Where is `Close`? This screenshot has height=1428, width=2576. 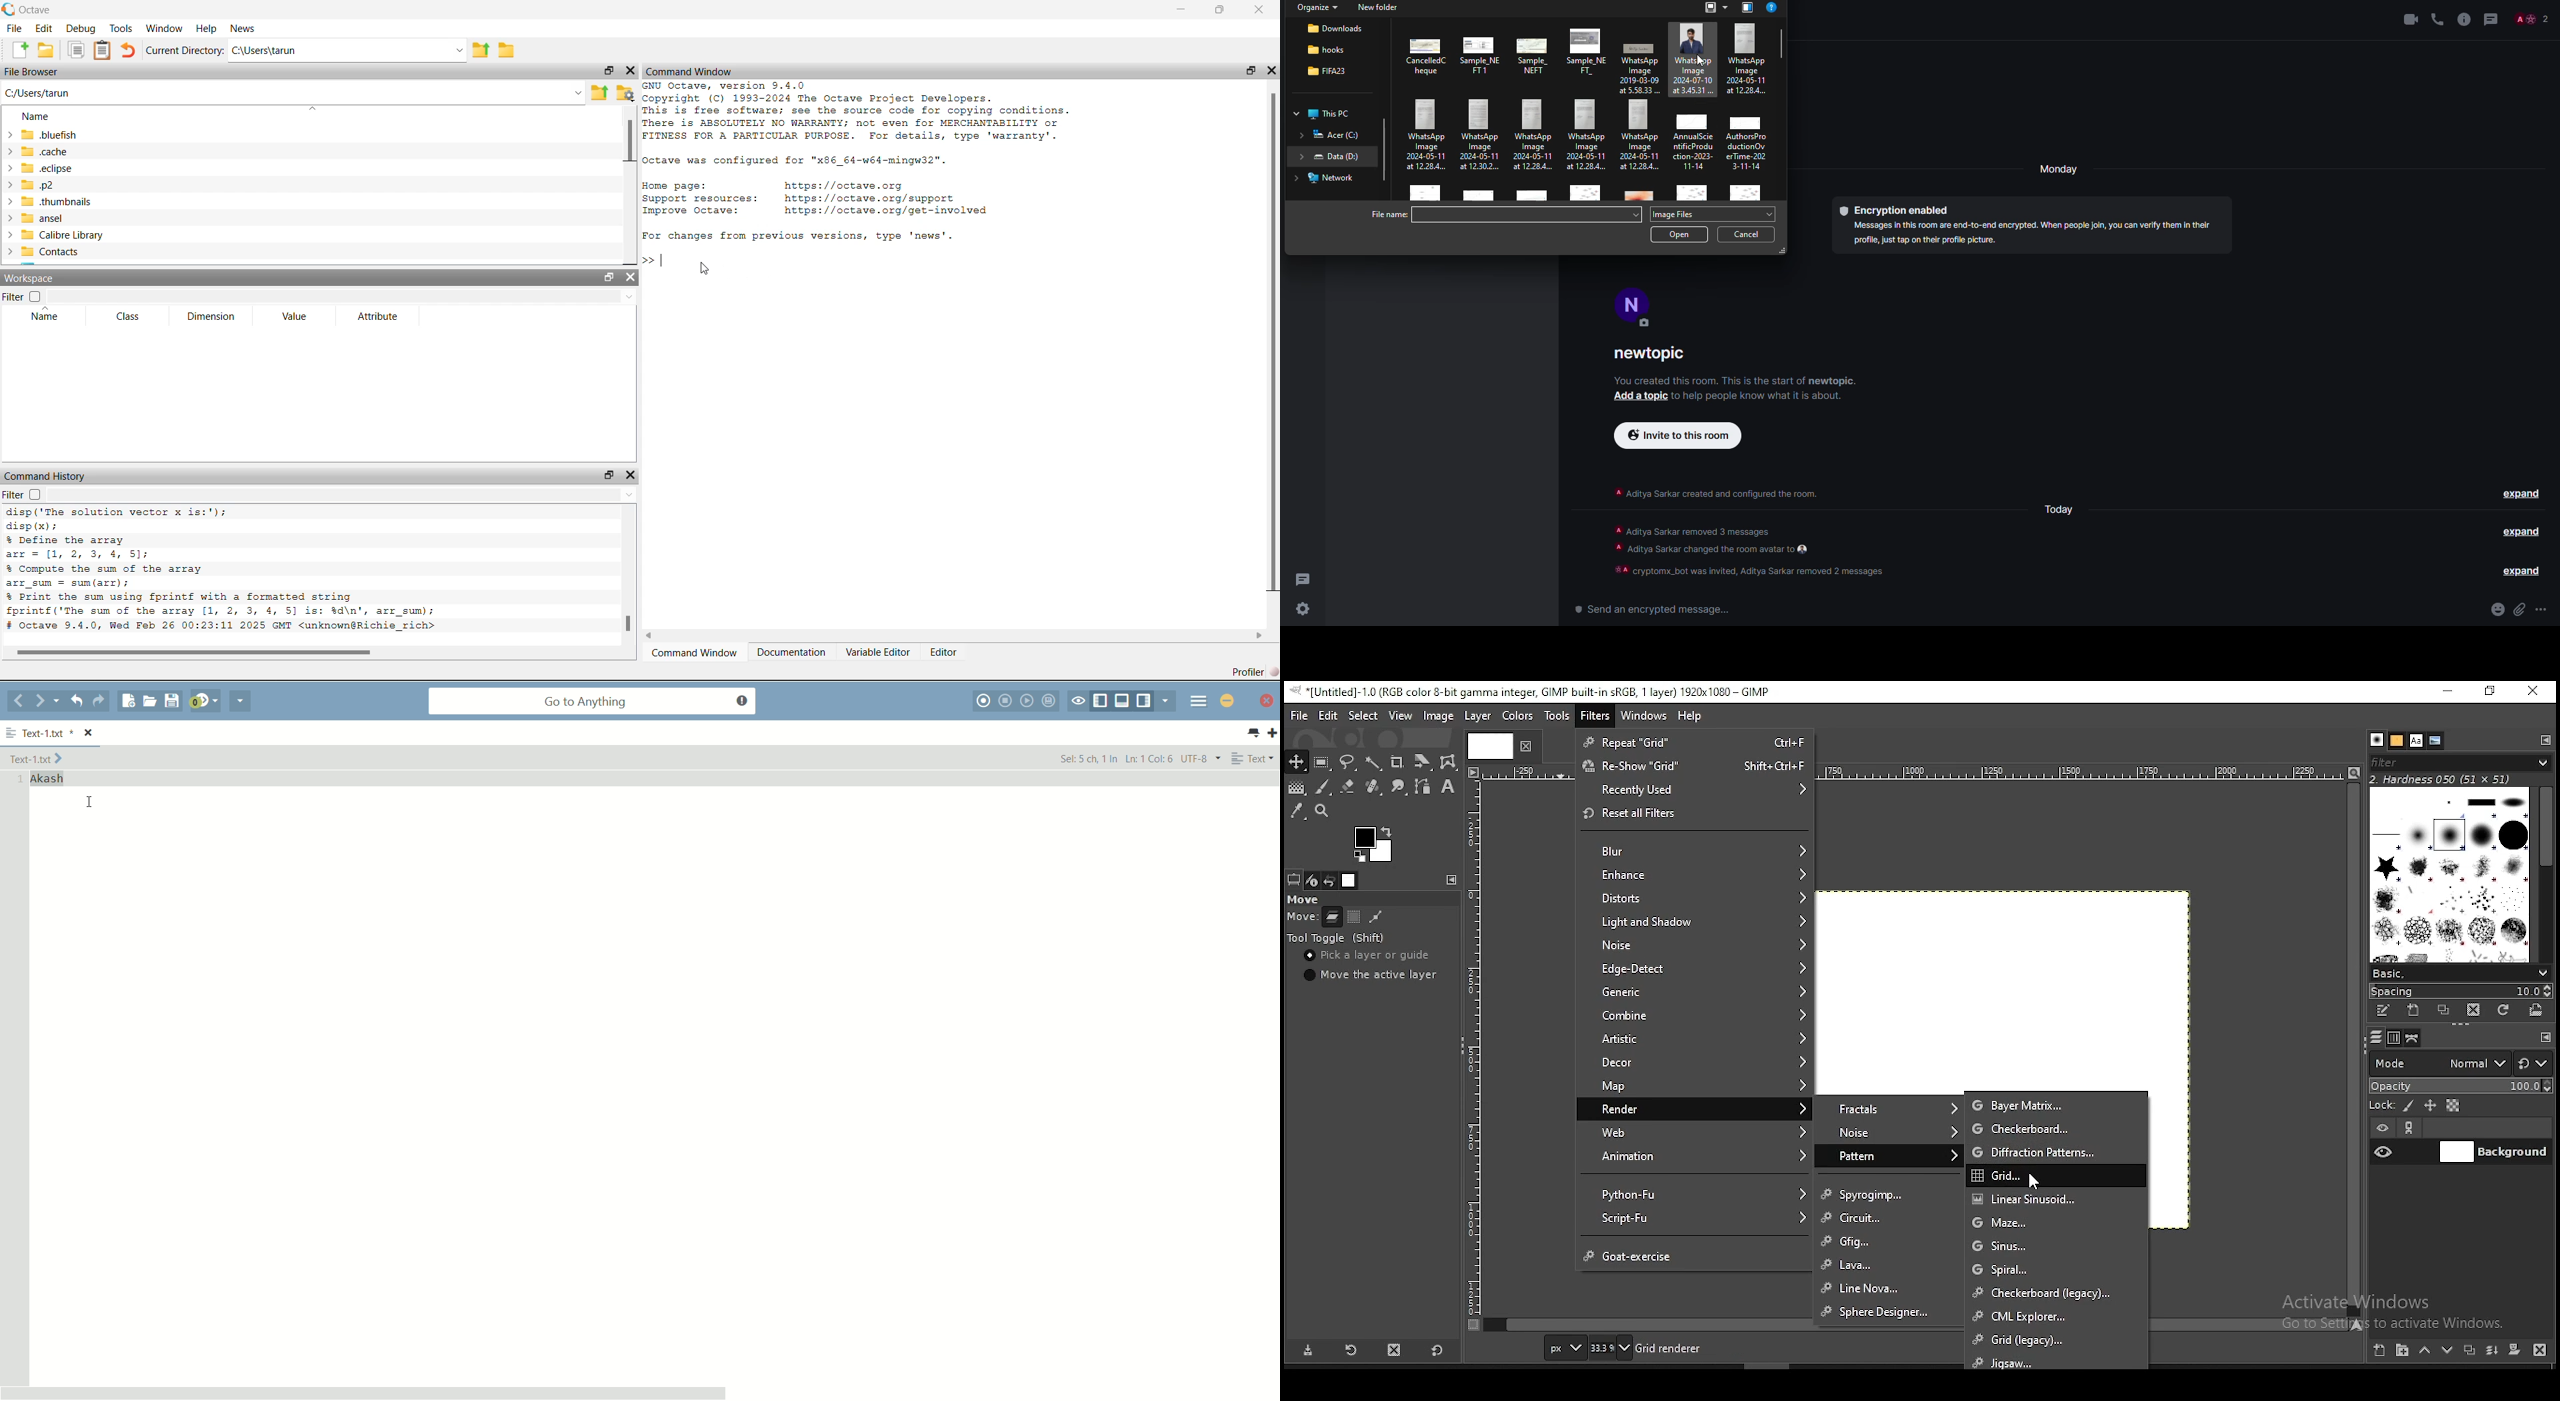
Close is located at coordinates (630, 71).